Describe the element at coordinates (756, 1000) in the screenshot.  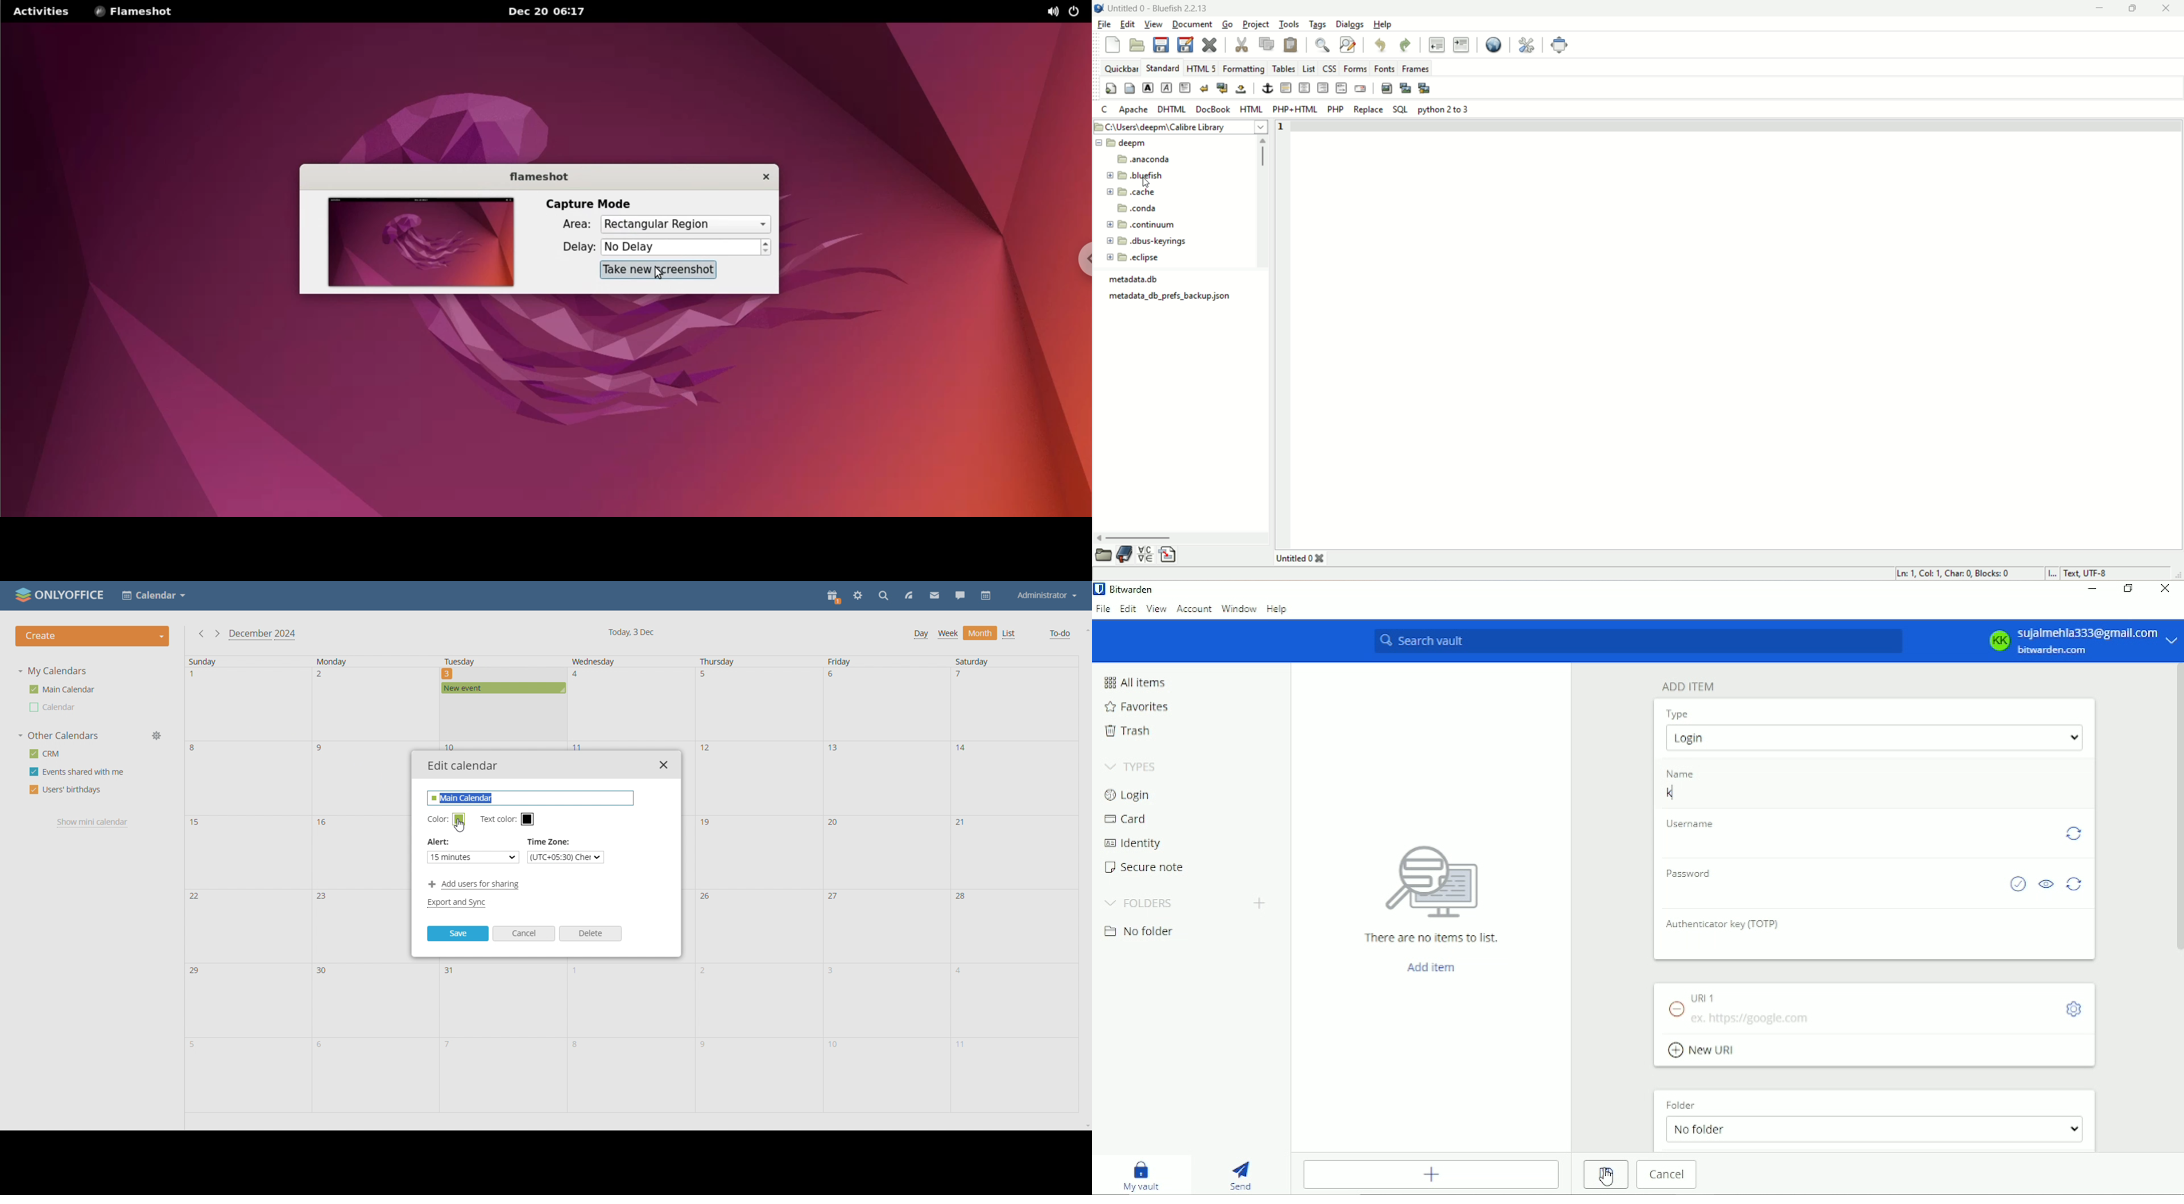
I see `date` at that location.